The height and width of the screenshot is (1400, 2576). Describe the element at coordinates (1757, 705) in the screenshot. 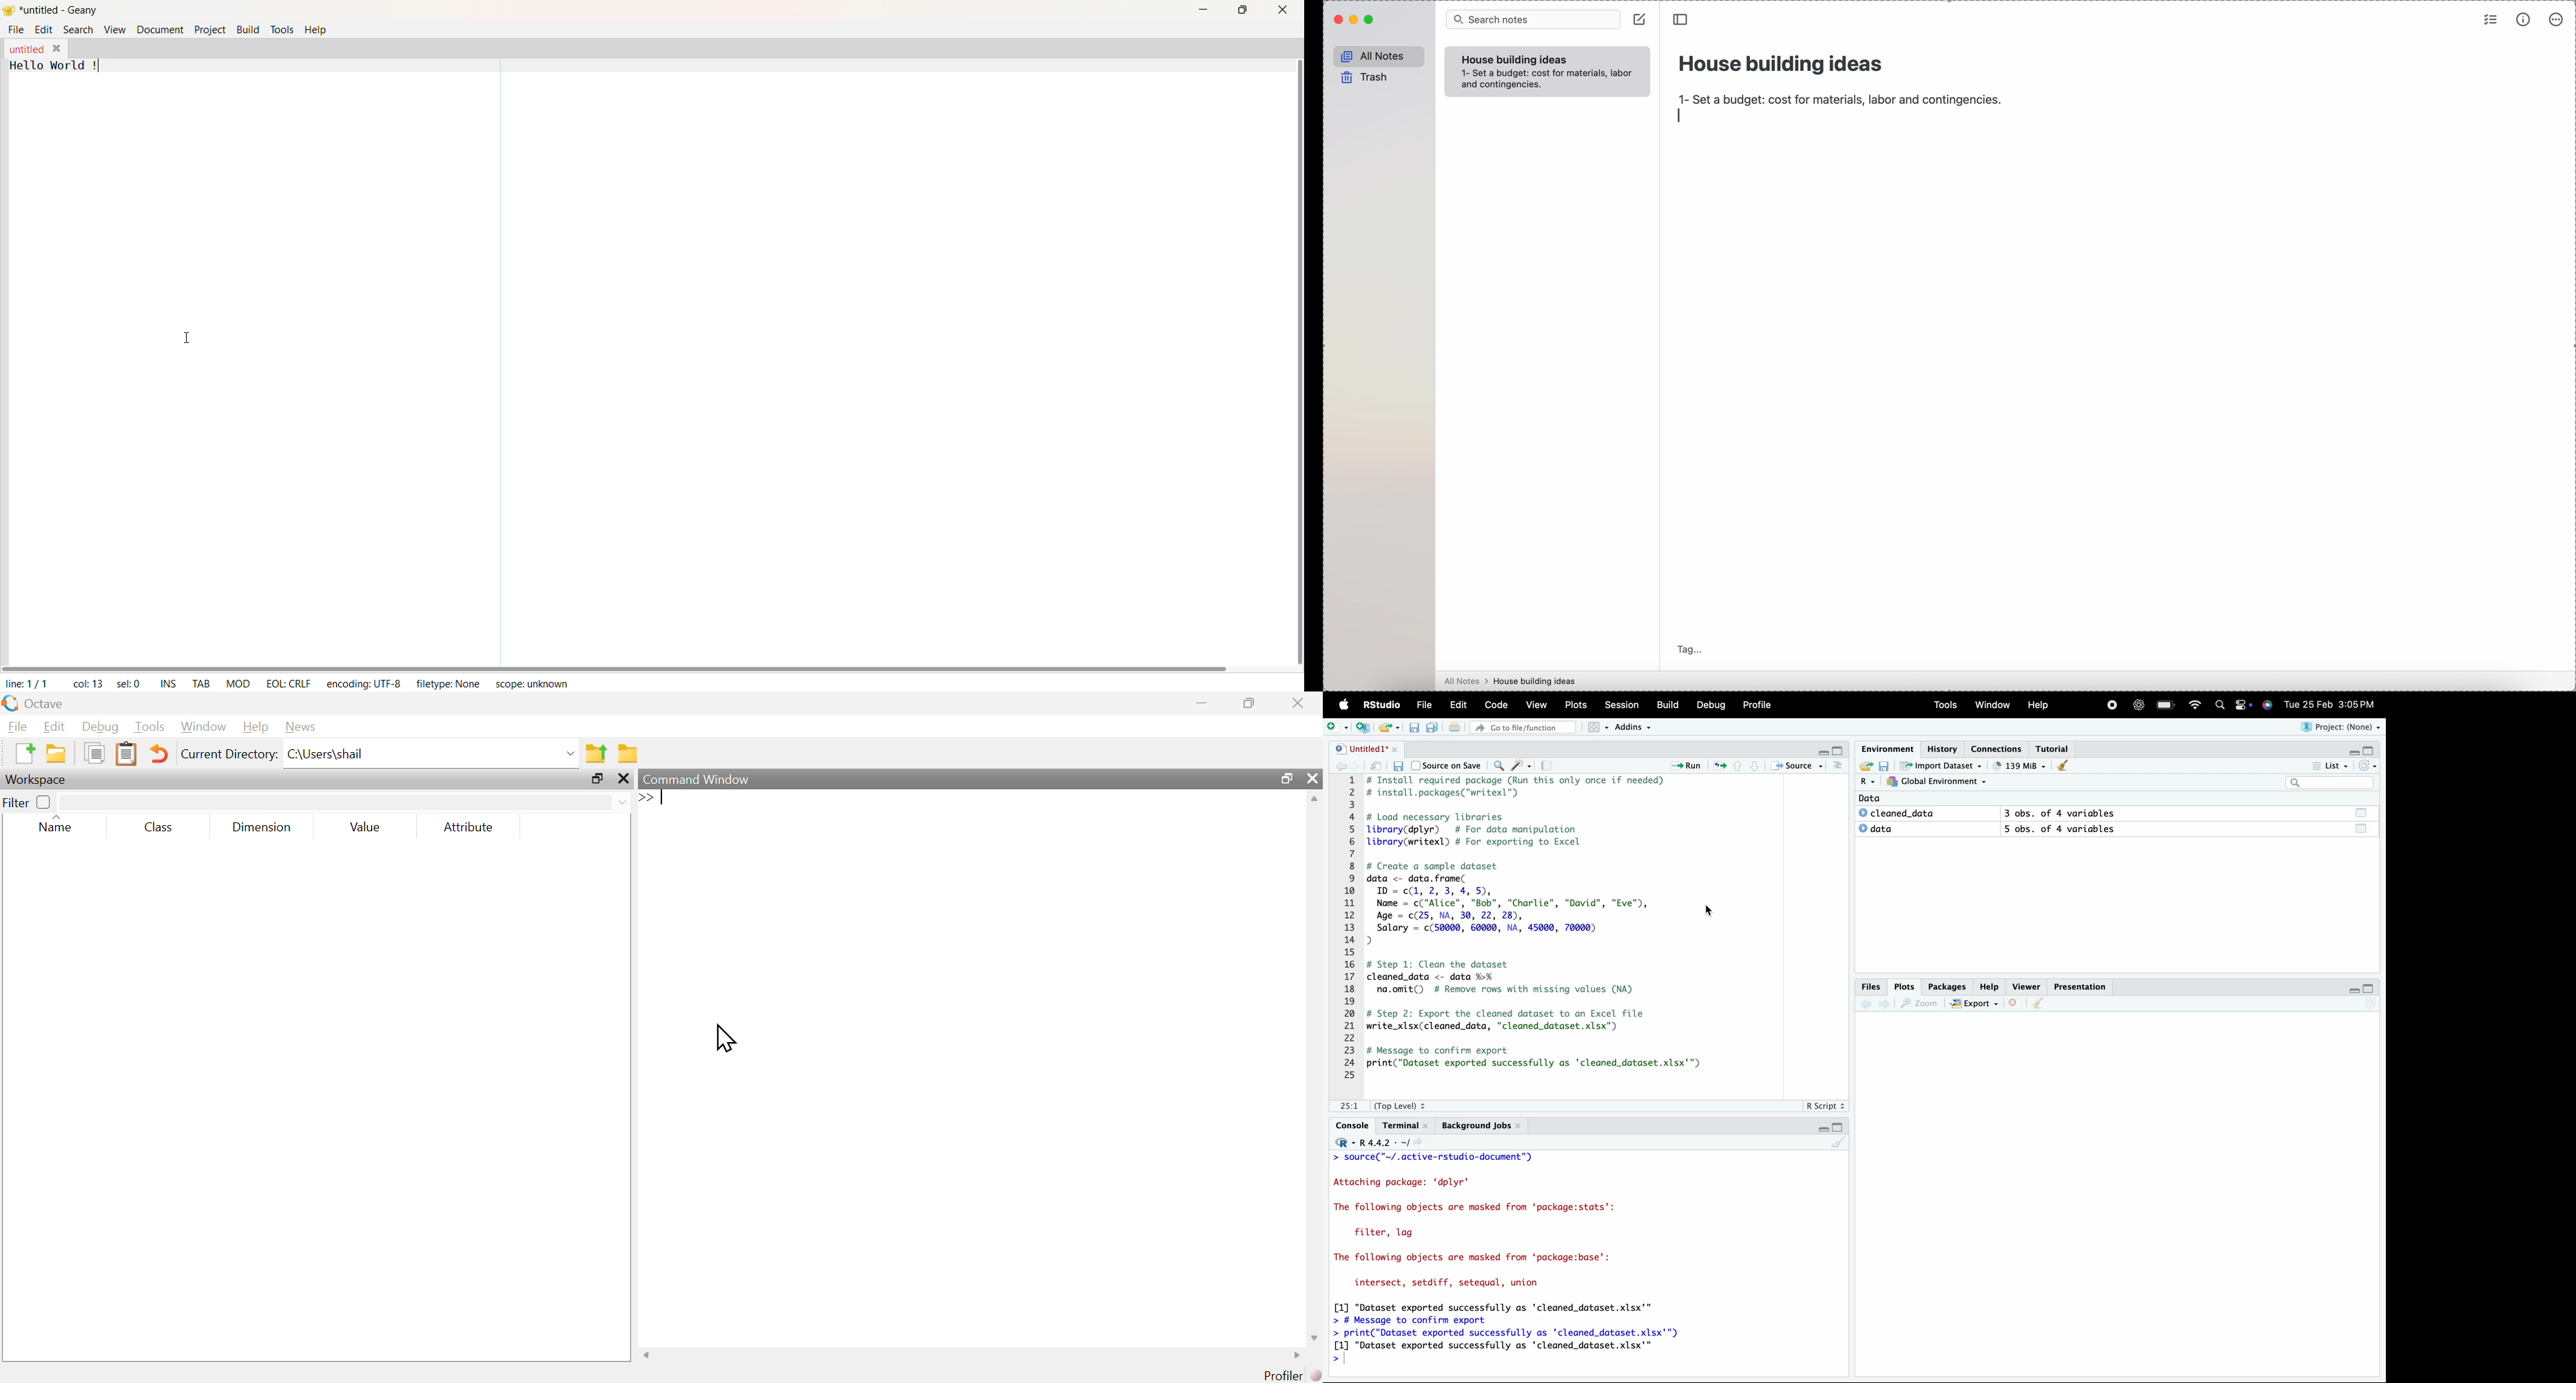

I see `Profile` at that location.